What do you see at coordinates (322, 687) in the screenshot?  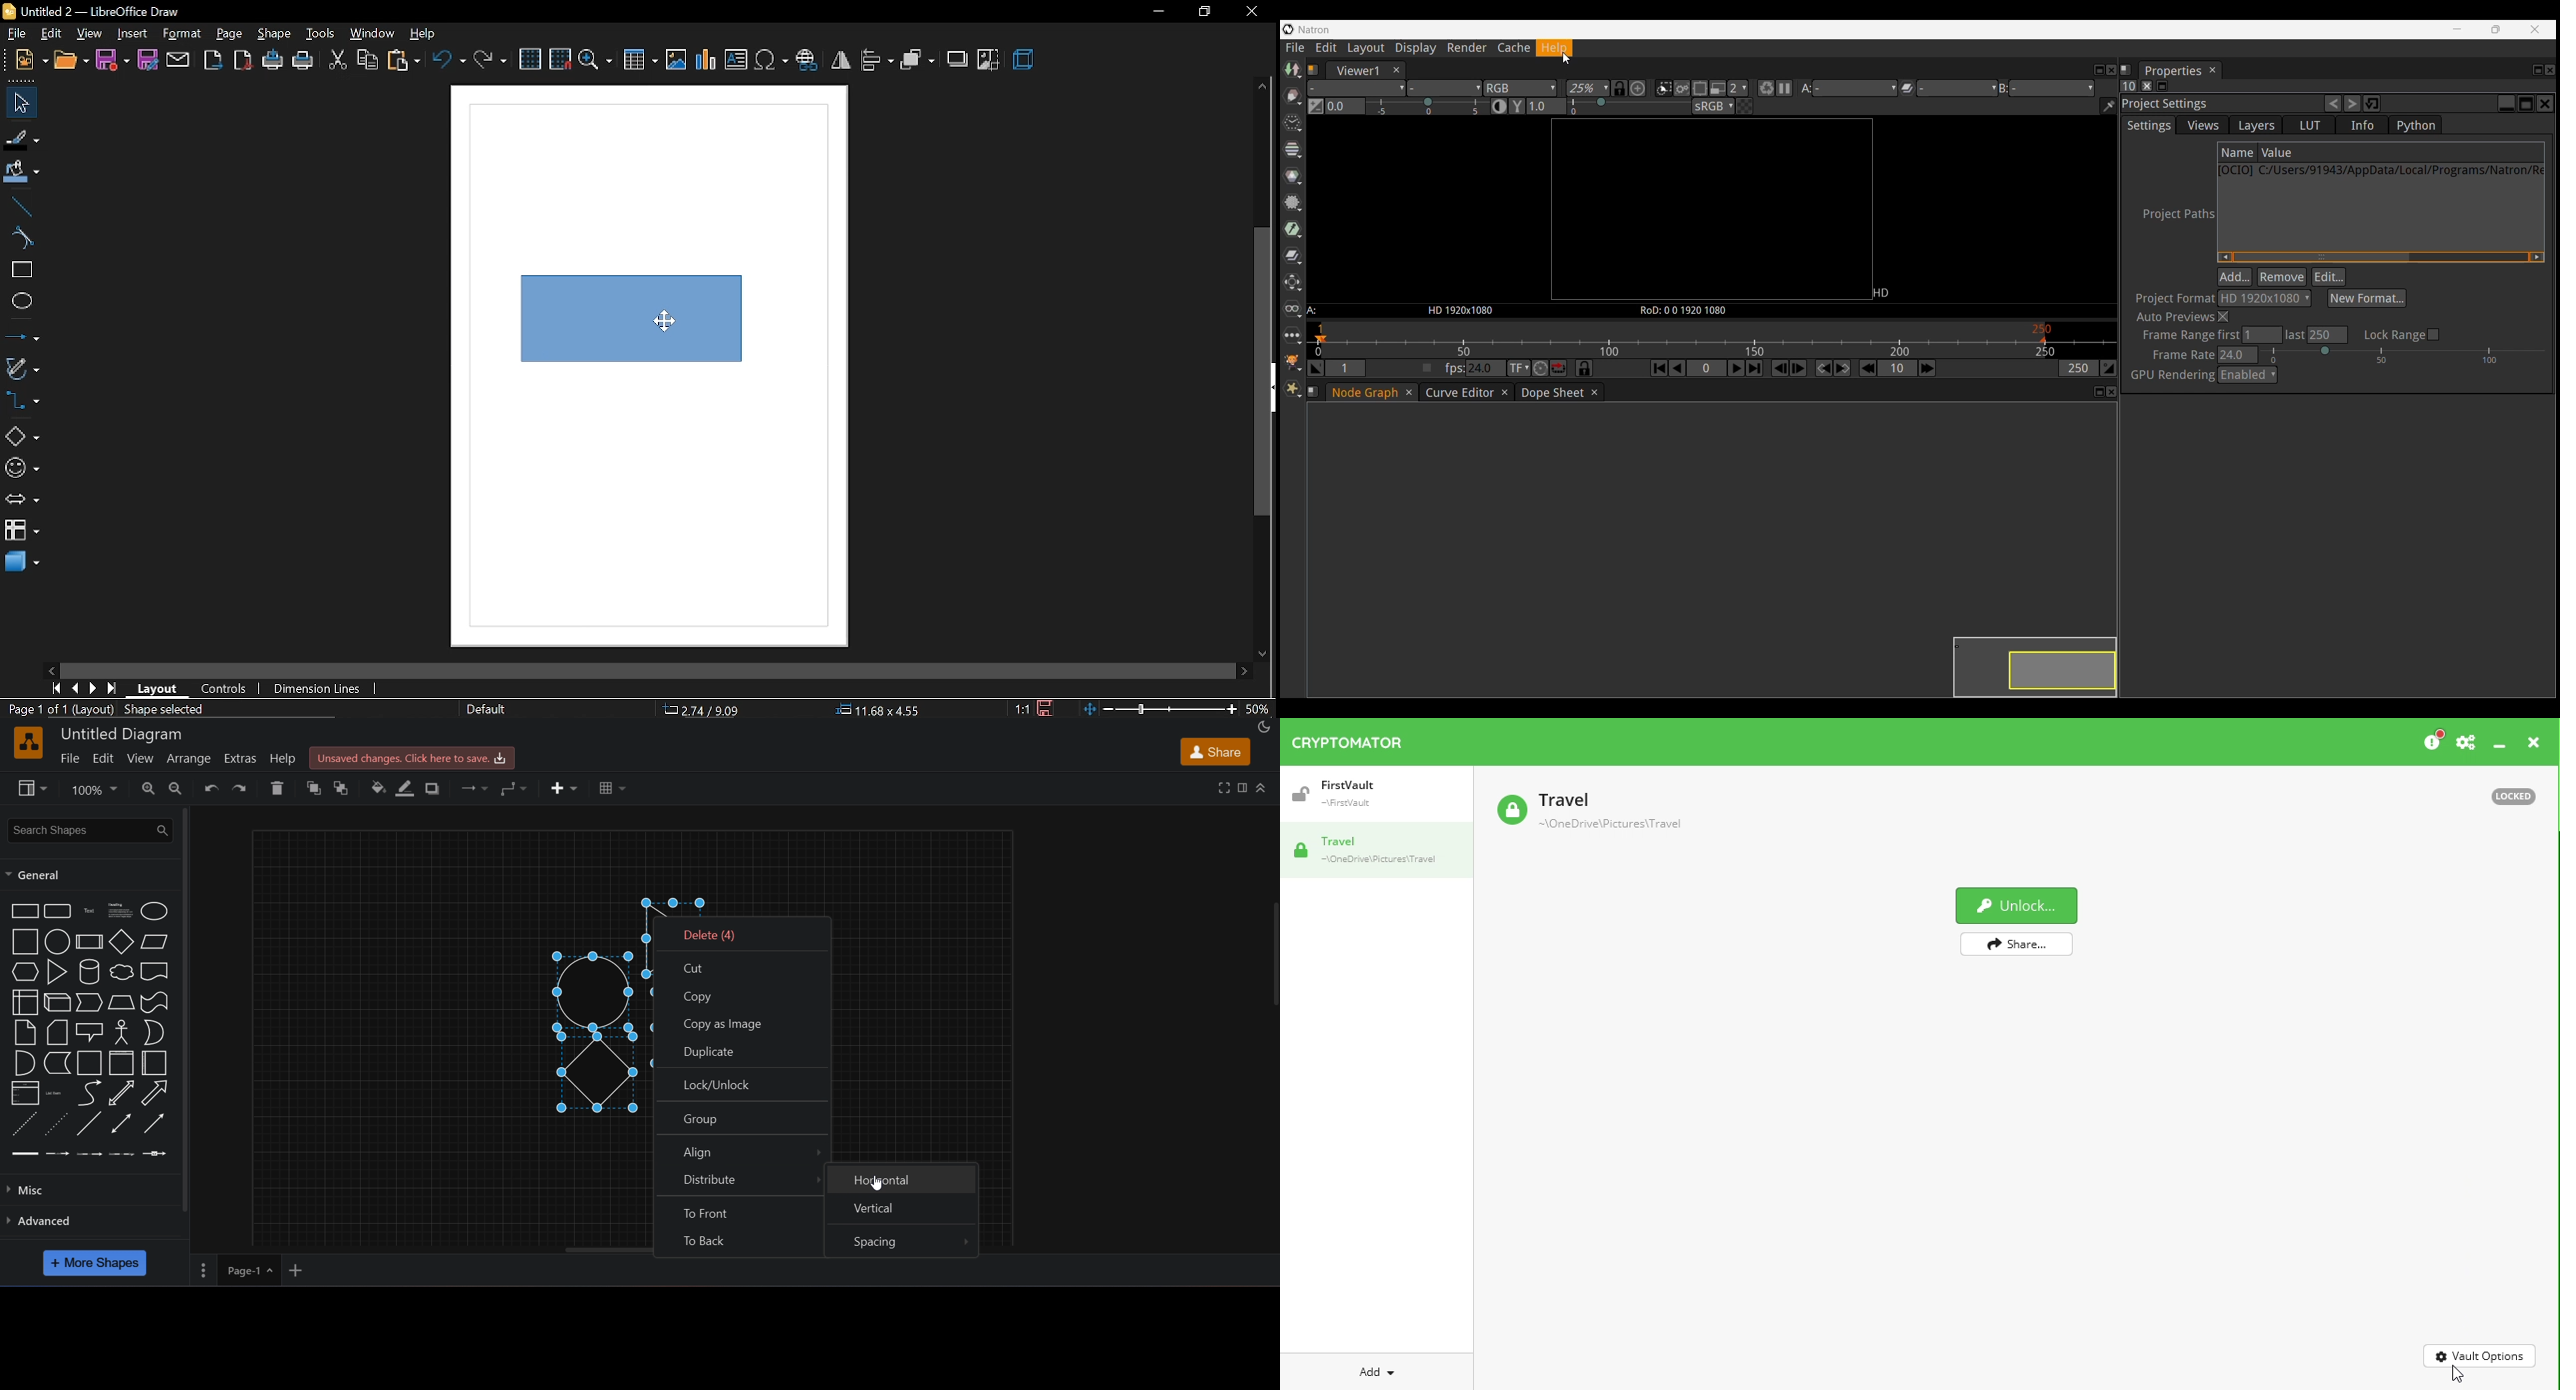 I see `dimension lines` at bounding box center [322, 687].